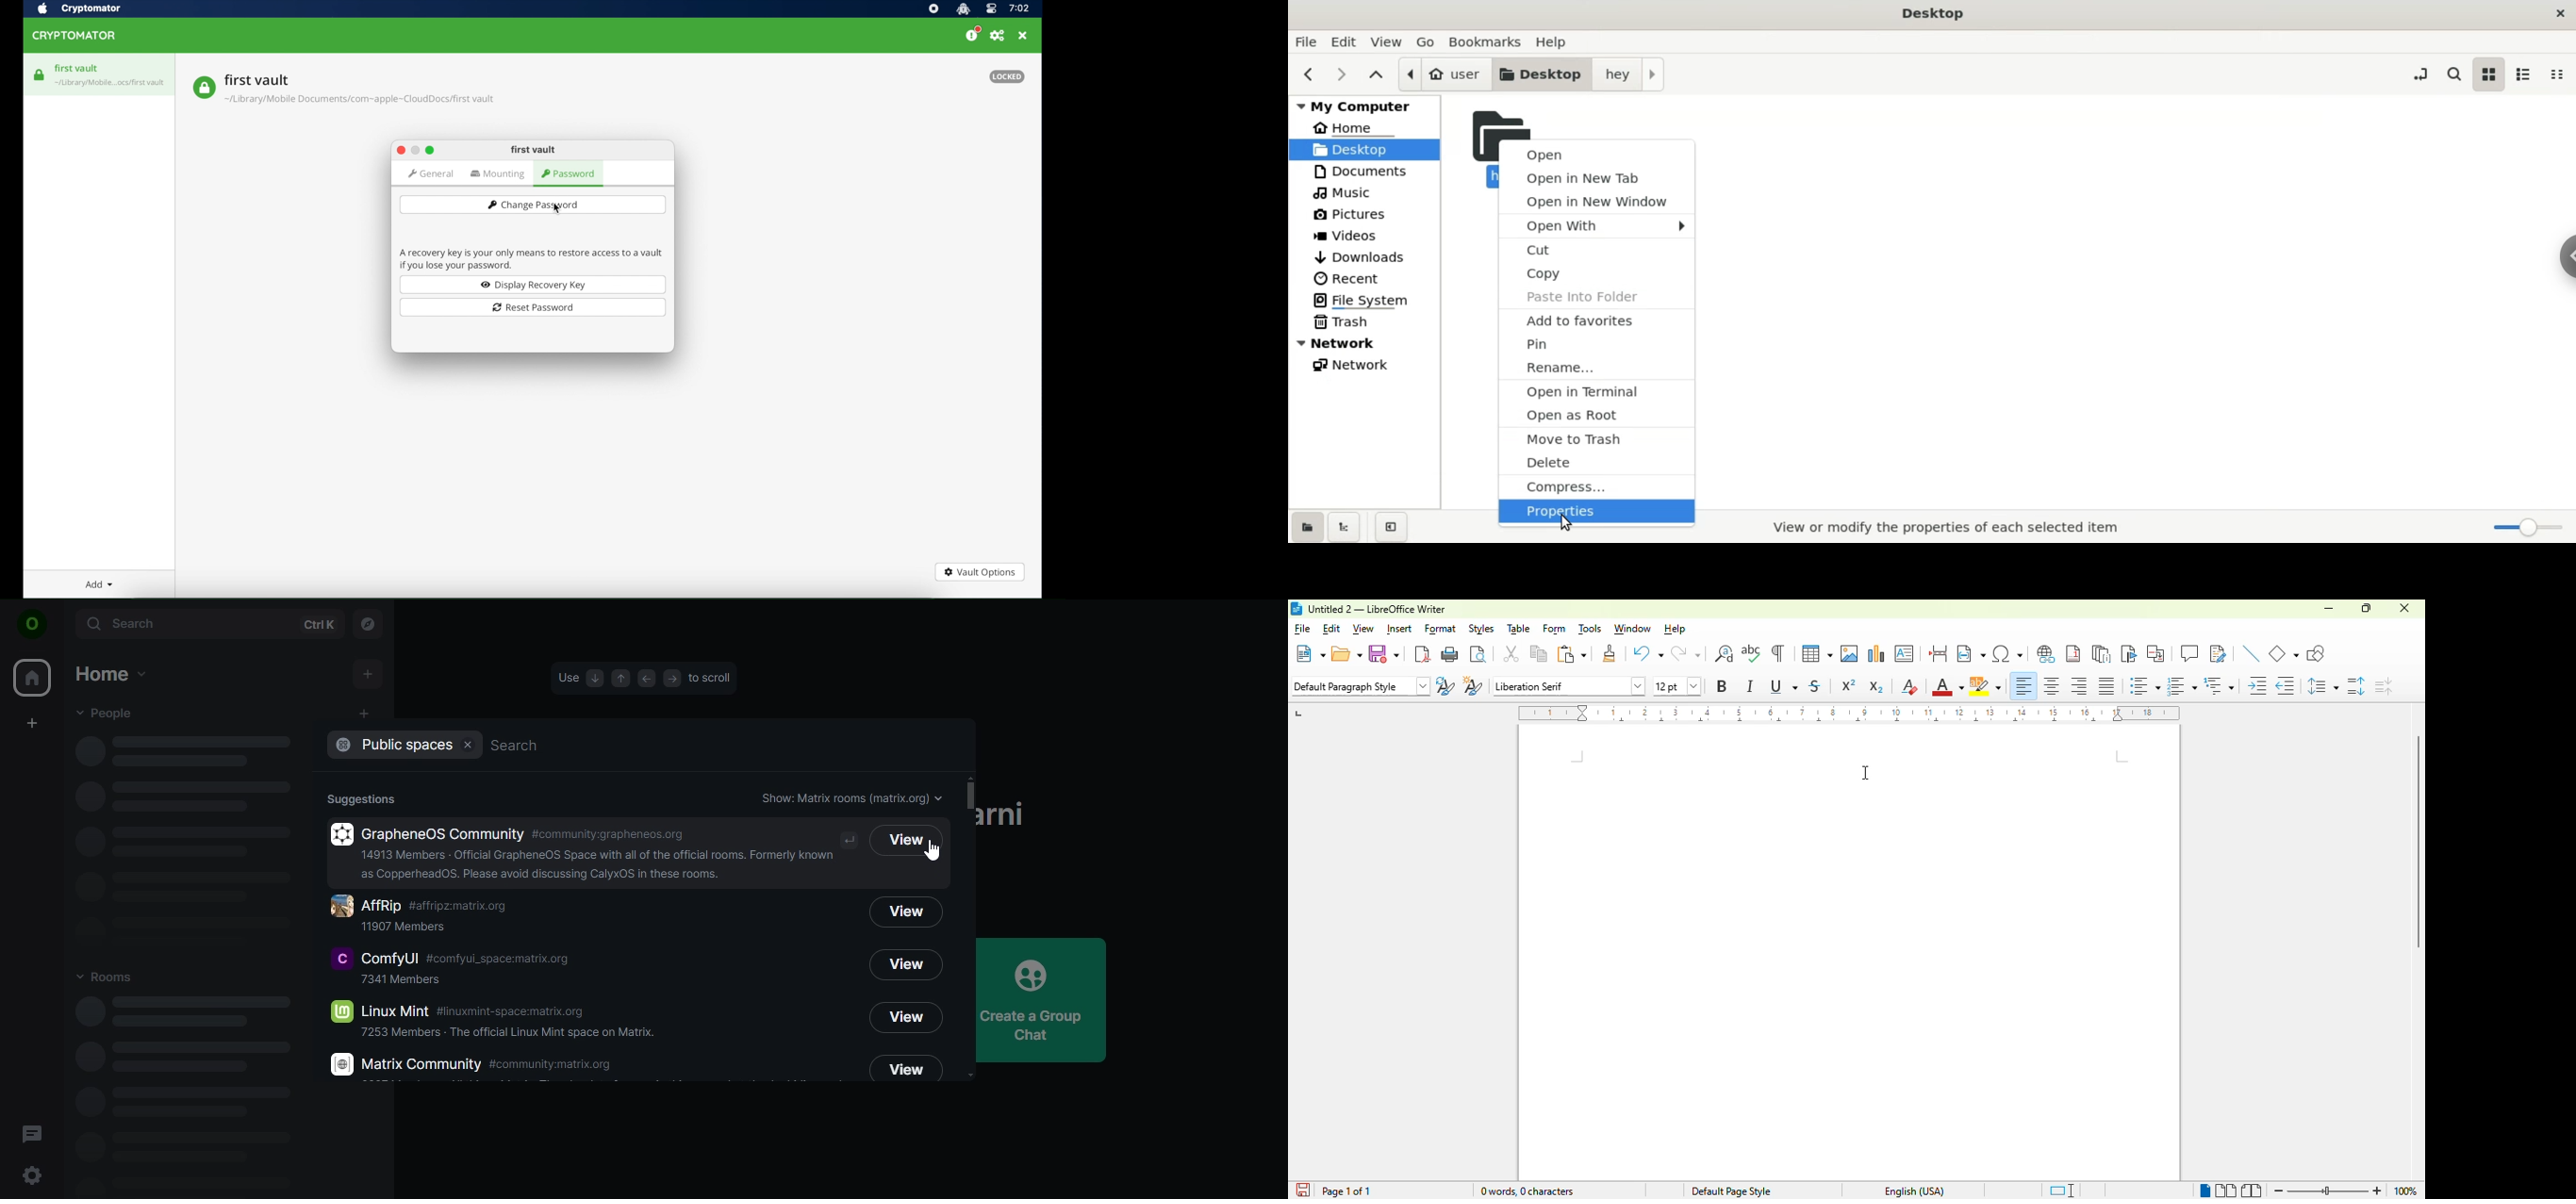 The height and width of the screenshot is (1204, 2576). What do you see at coordinates (1331, 628) in the screenshot?
I see `edit` at bounding box center [1331, 628].